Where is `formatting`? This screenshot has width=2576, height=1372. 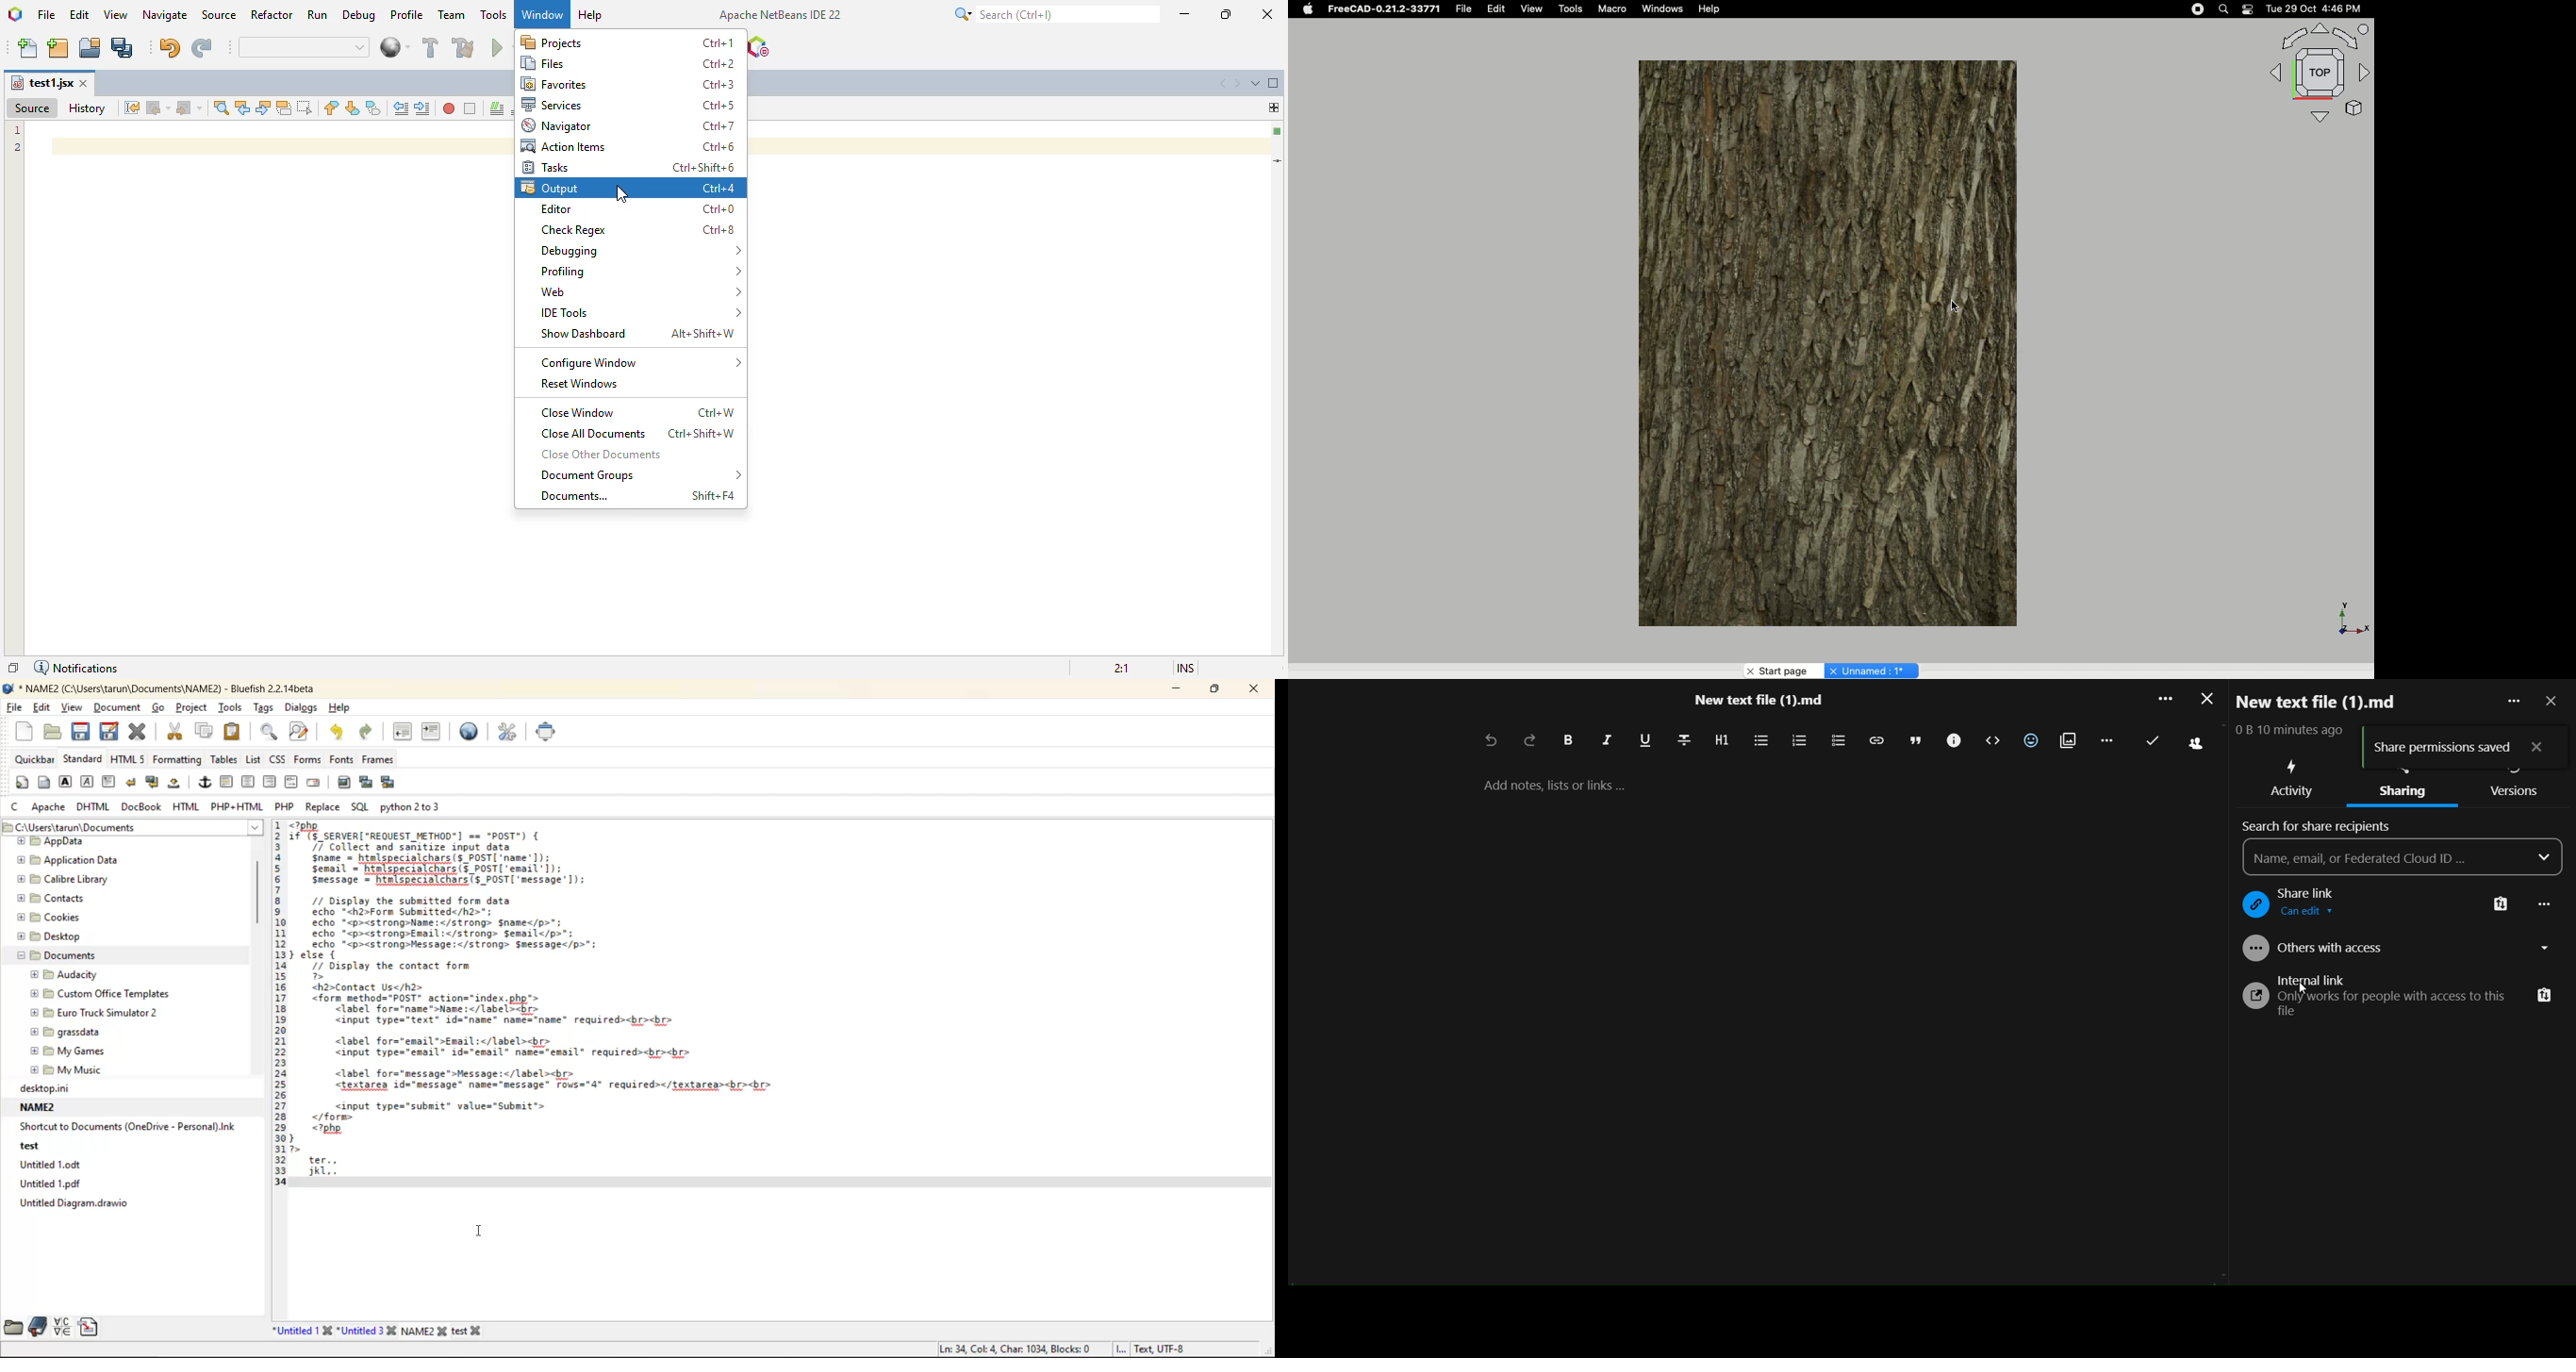 formatting is located at coordinates (180, 761).